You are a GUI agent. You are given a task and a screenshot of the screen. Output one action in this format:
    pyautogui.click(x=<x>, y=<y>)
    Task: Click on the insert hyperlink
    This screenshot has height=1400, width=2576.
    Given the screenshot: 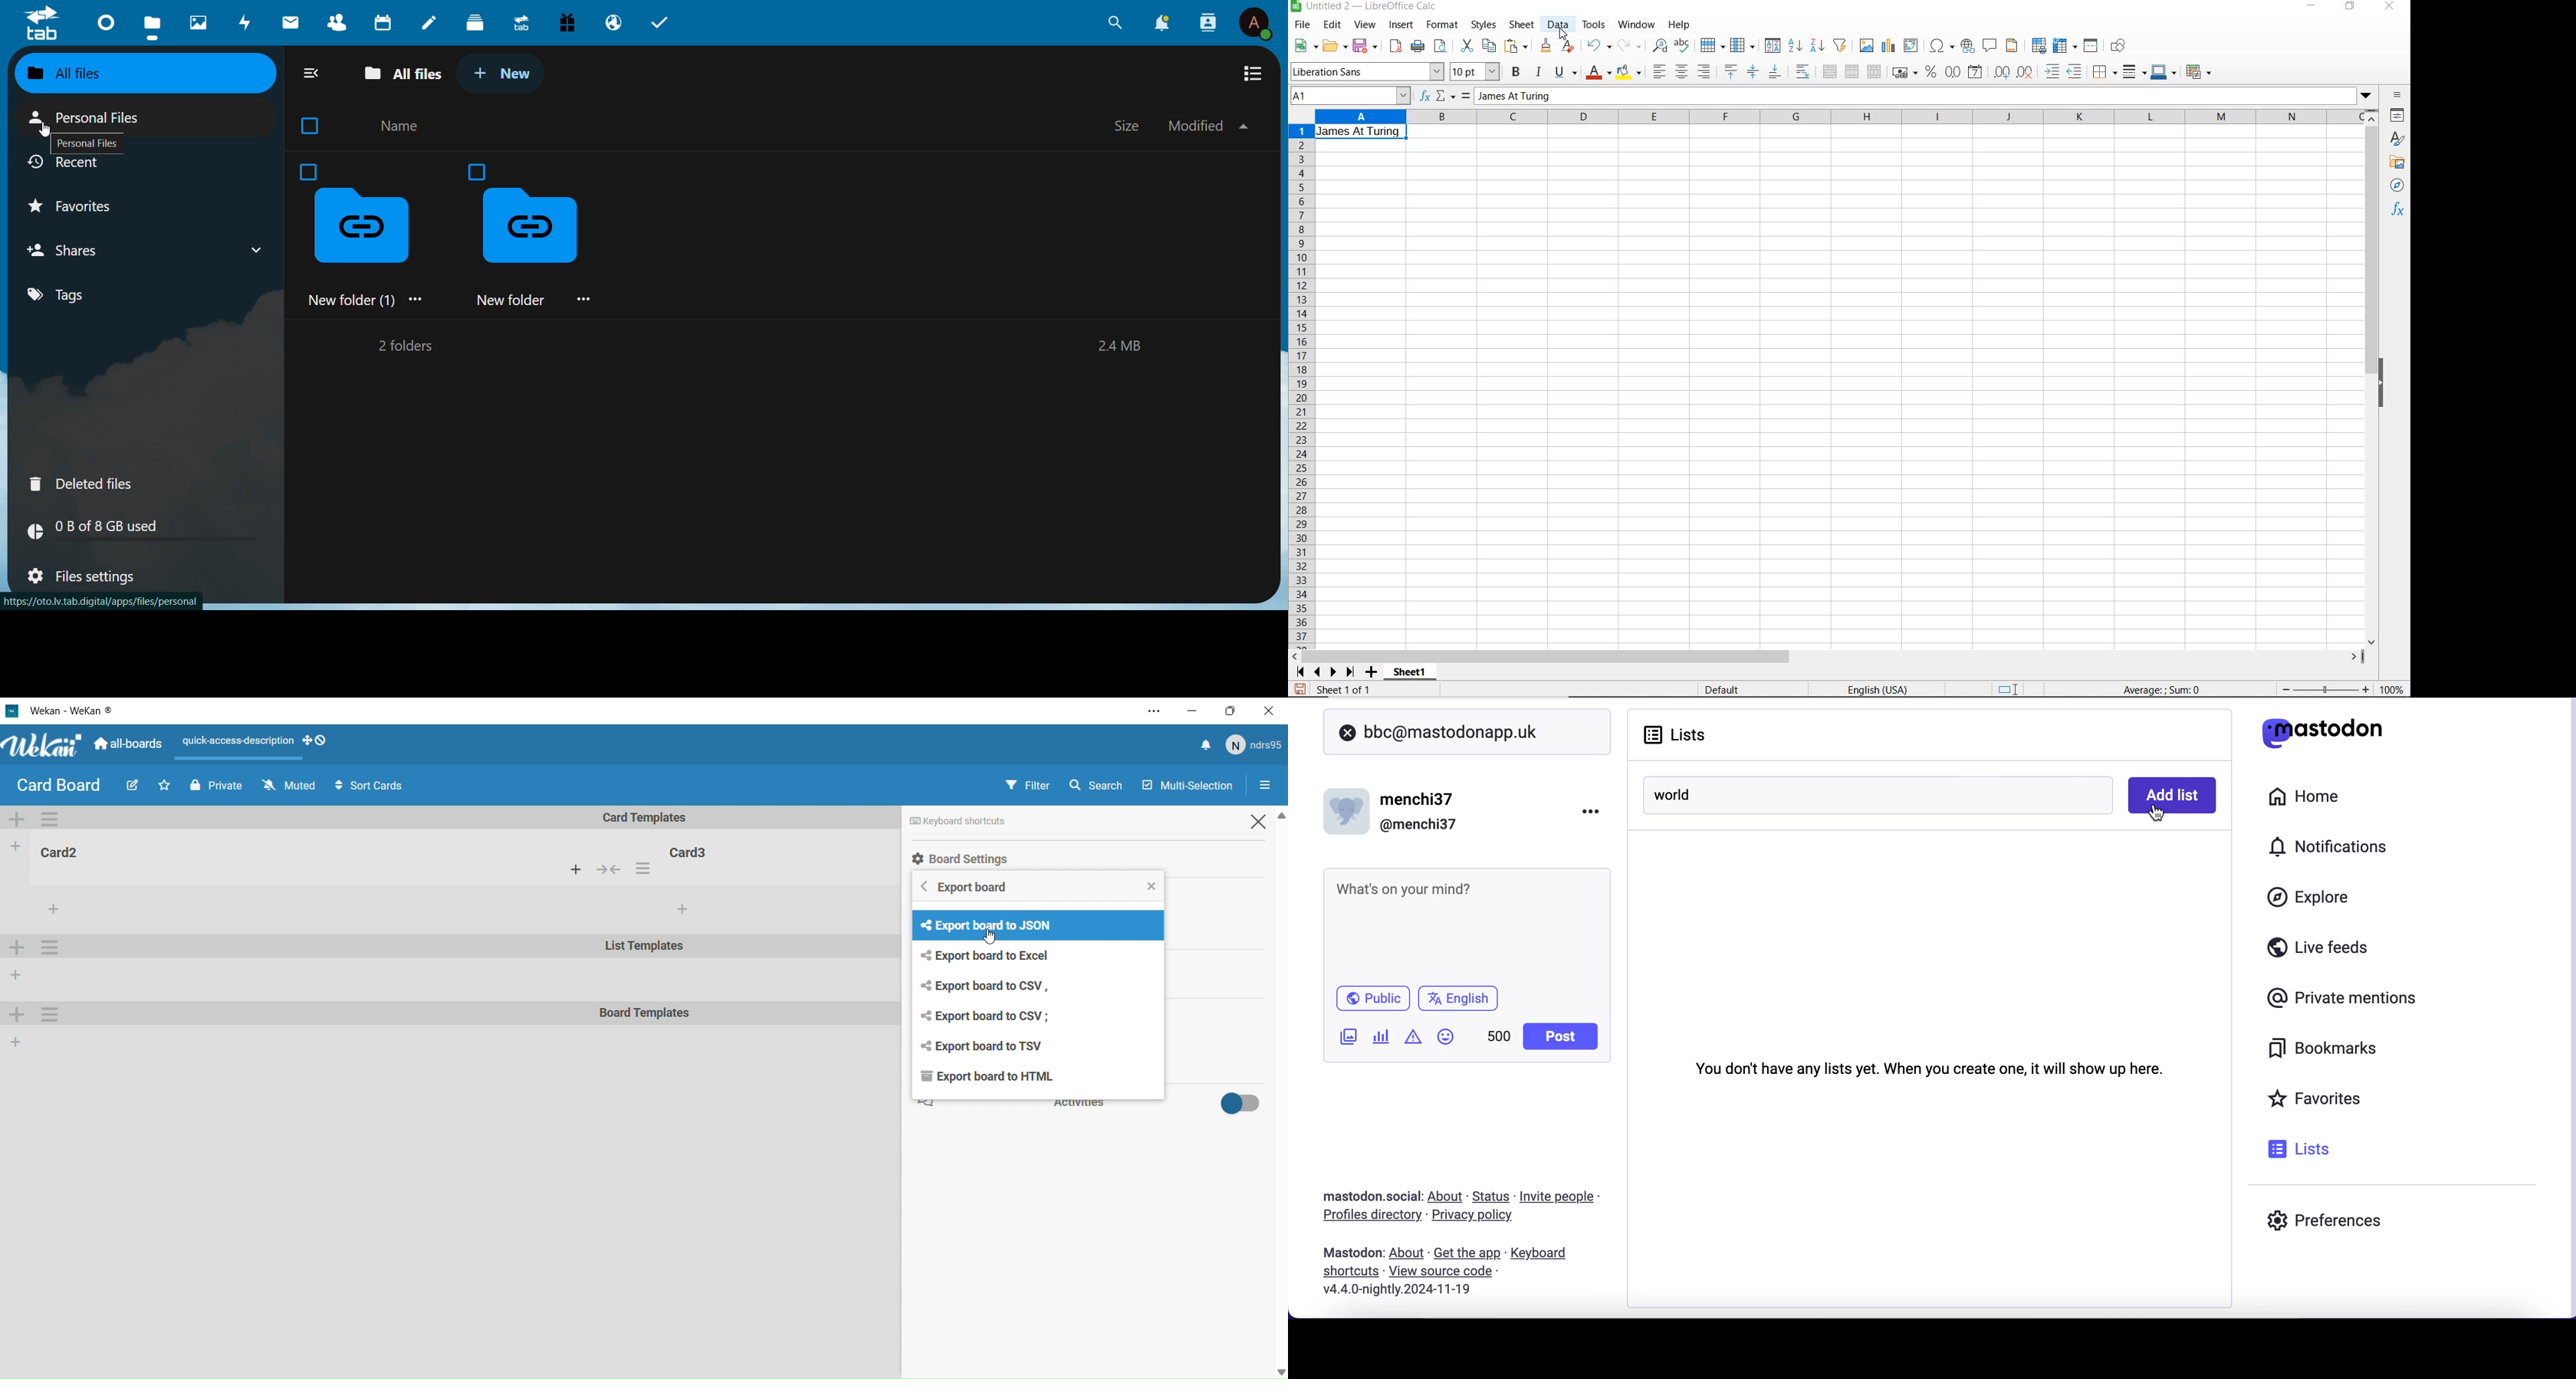 What is the action you would take?
    pyautogui.click(x=1968, y=47)
    